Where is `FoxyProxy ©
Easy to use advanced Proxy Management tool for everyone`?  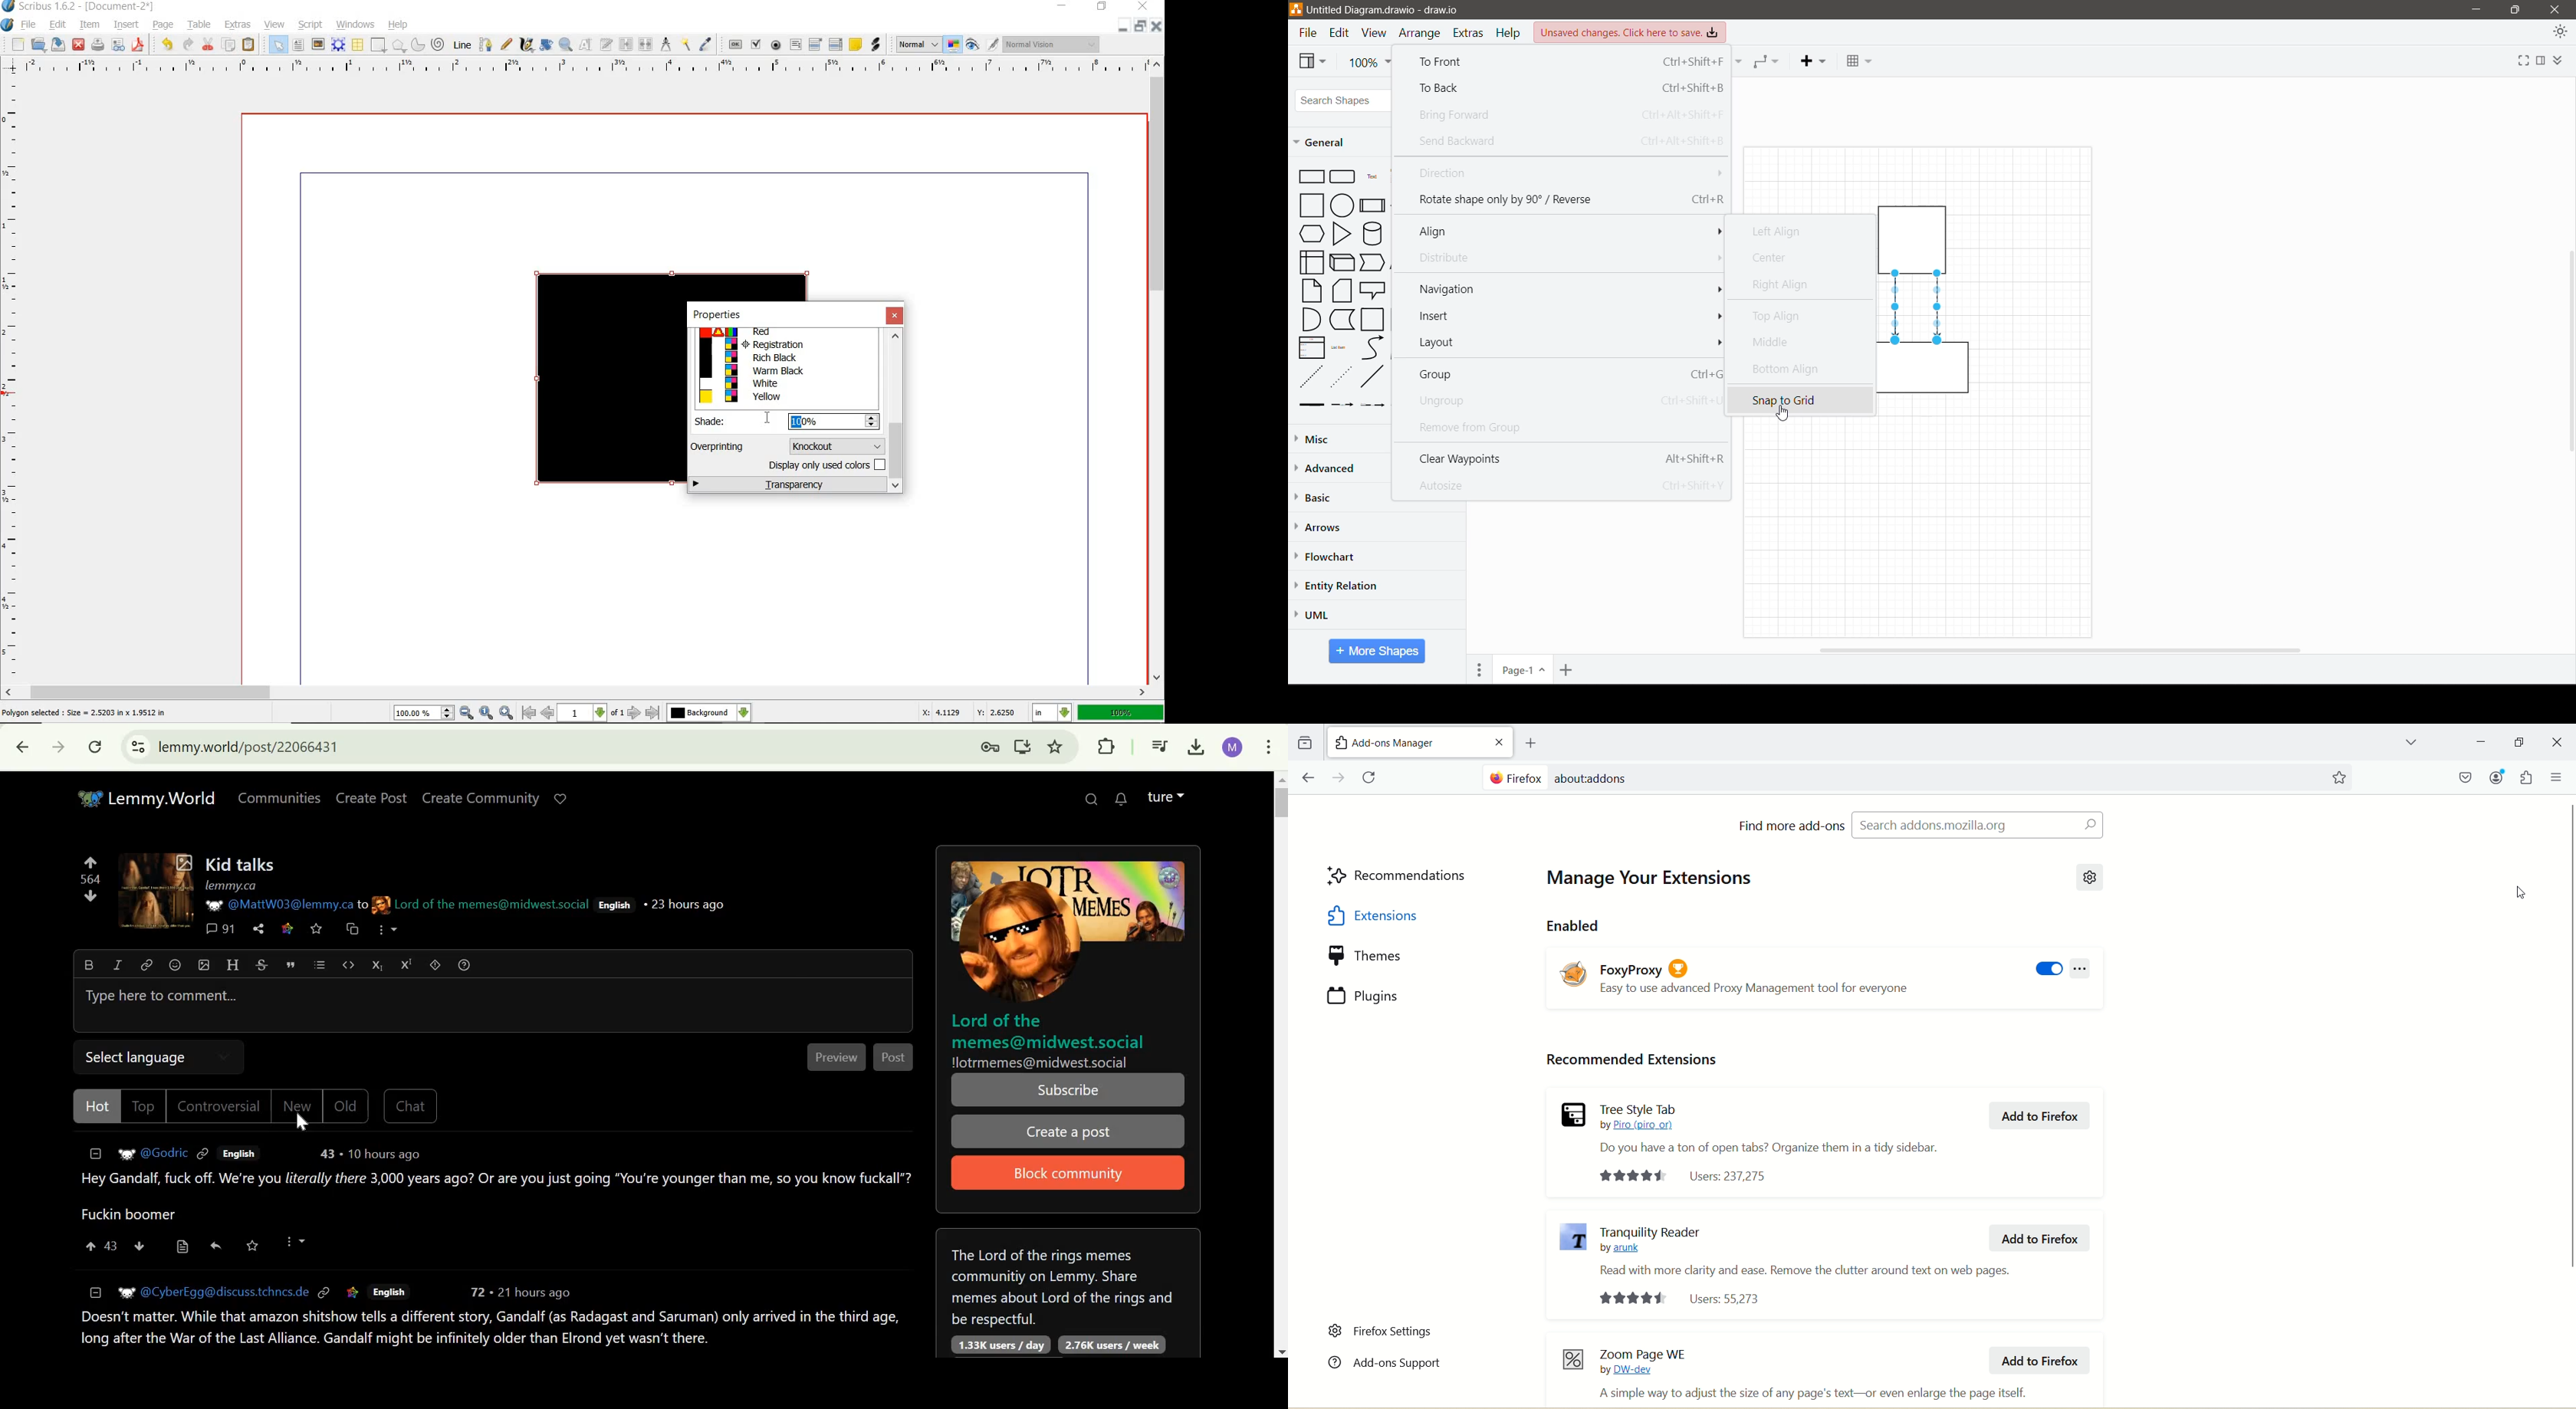 FoxyProxy ©
Easy to use advanced Proxy Management tool for everyone is located at coordinates (1756, 973).